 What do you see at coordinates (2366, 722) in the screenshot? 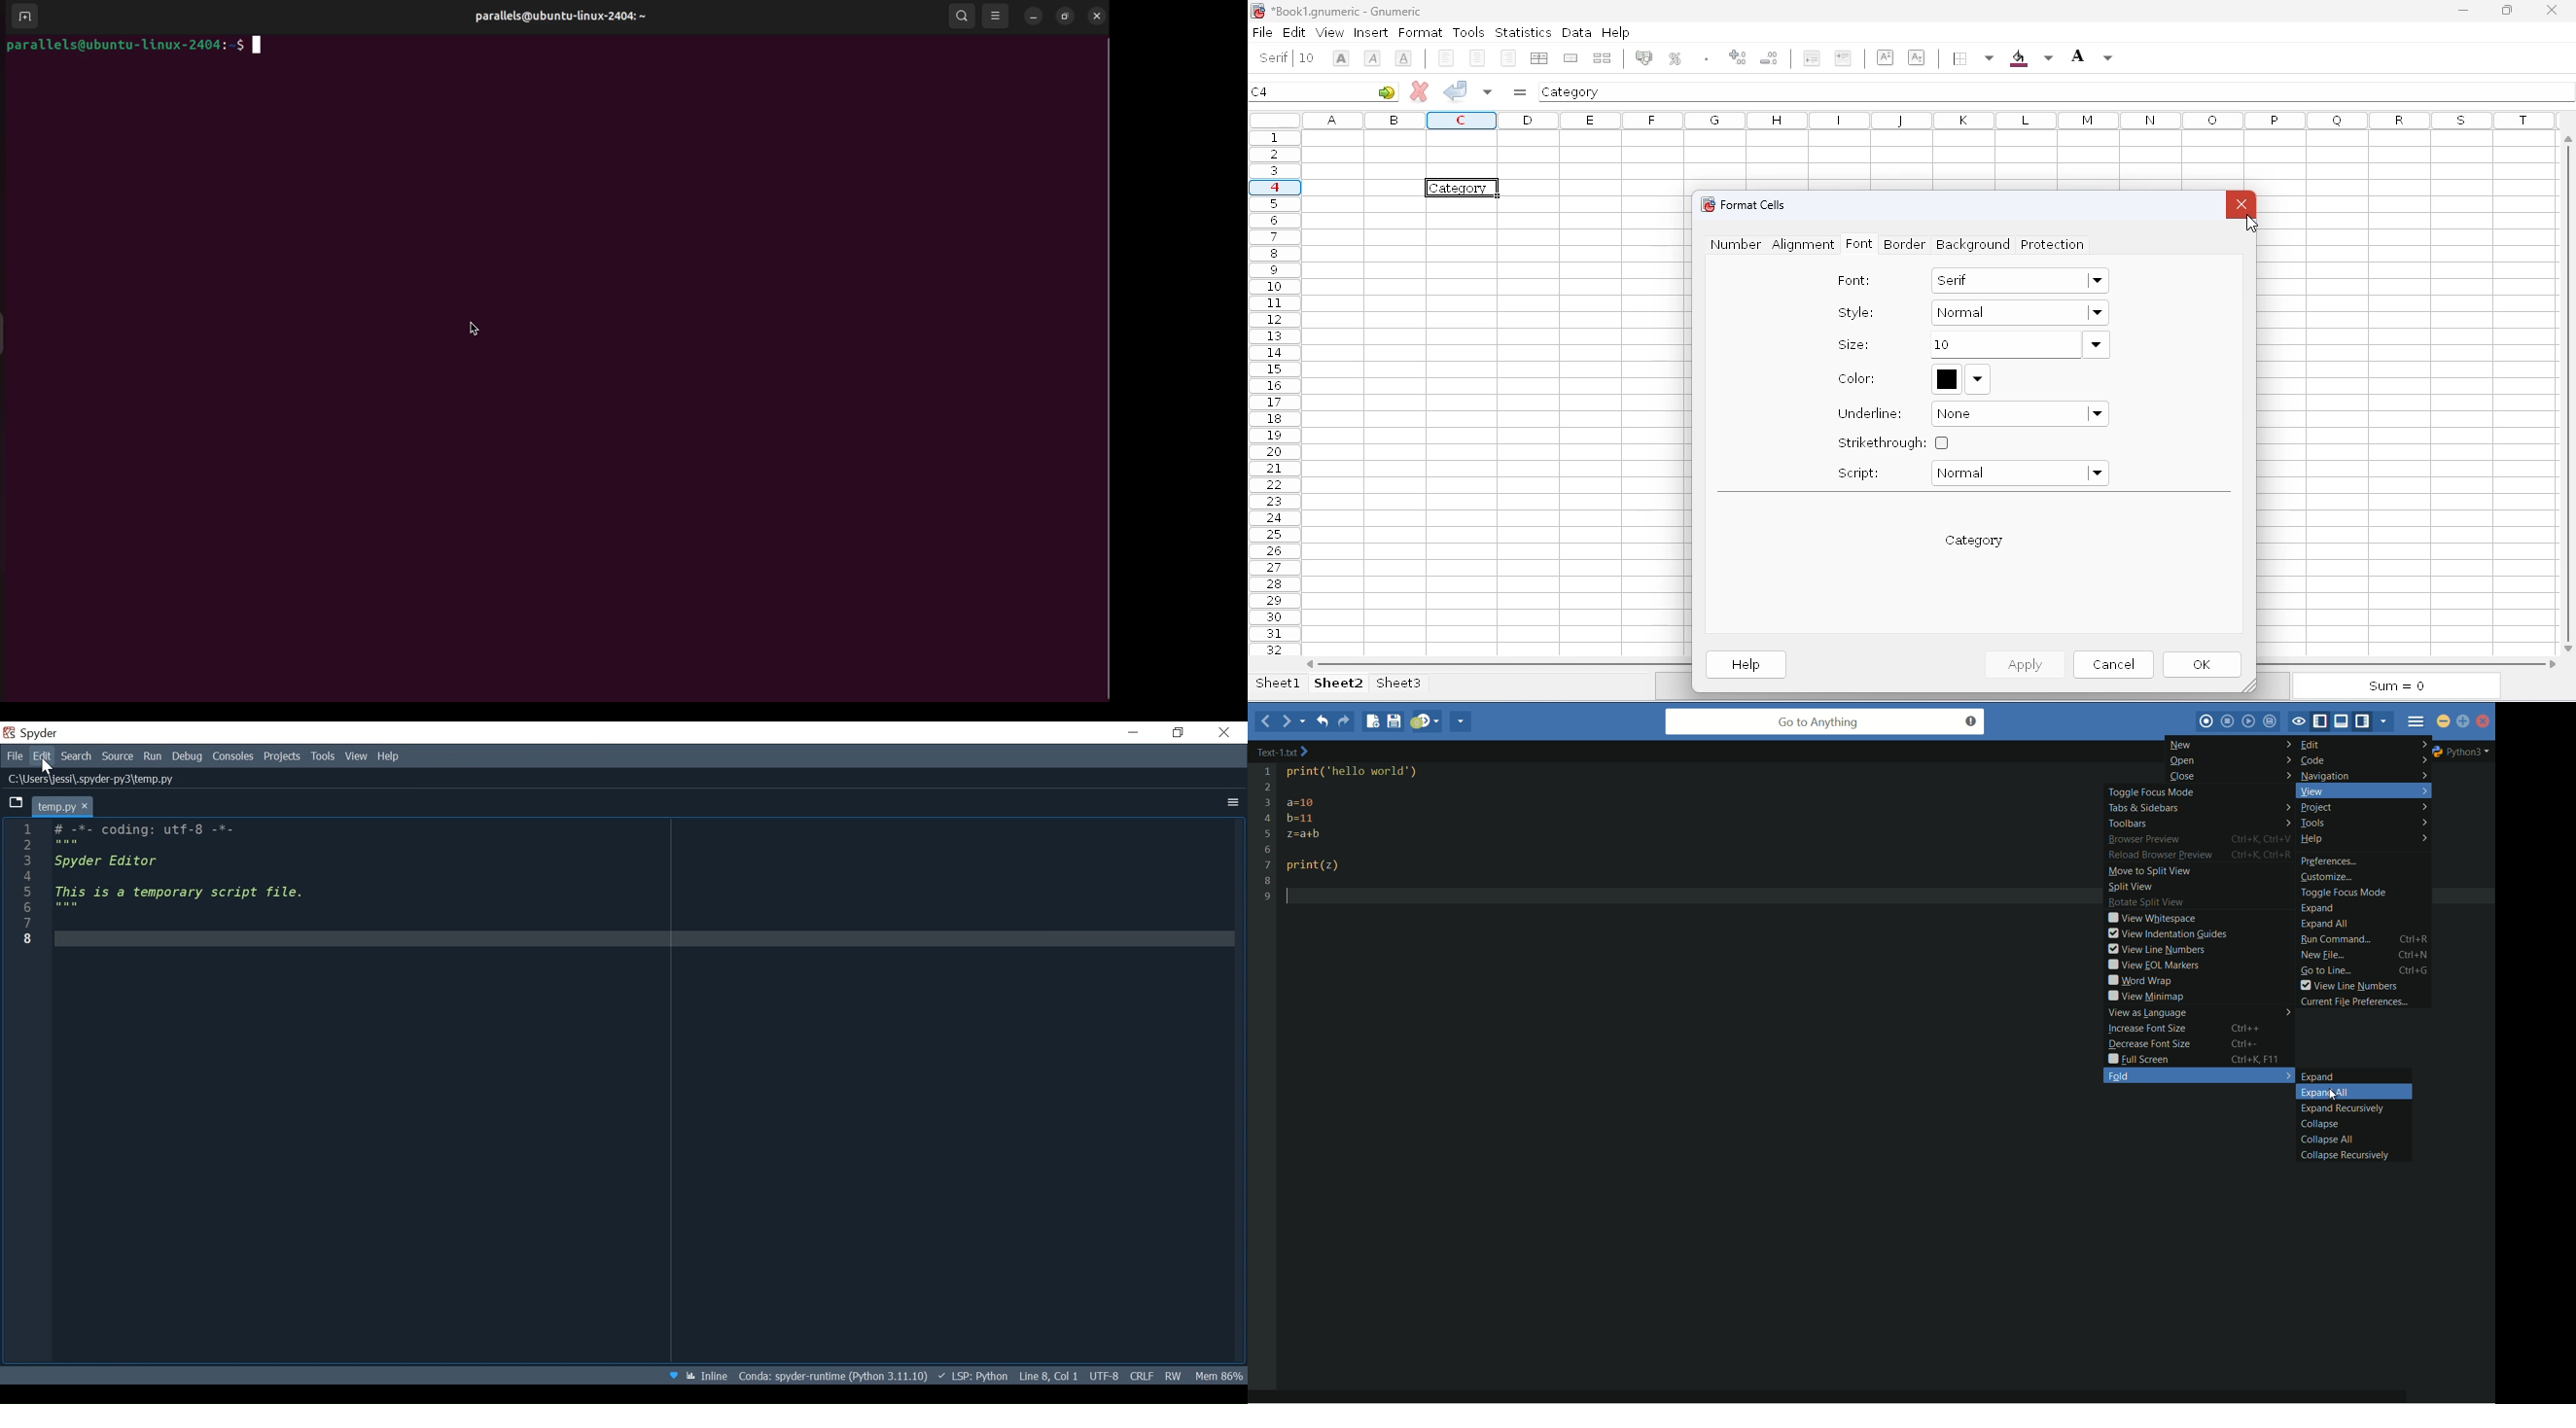
I see `show/hide right pane` at bounding box center [2366, 722].